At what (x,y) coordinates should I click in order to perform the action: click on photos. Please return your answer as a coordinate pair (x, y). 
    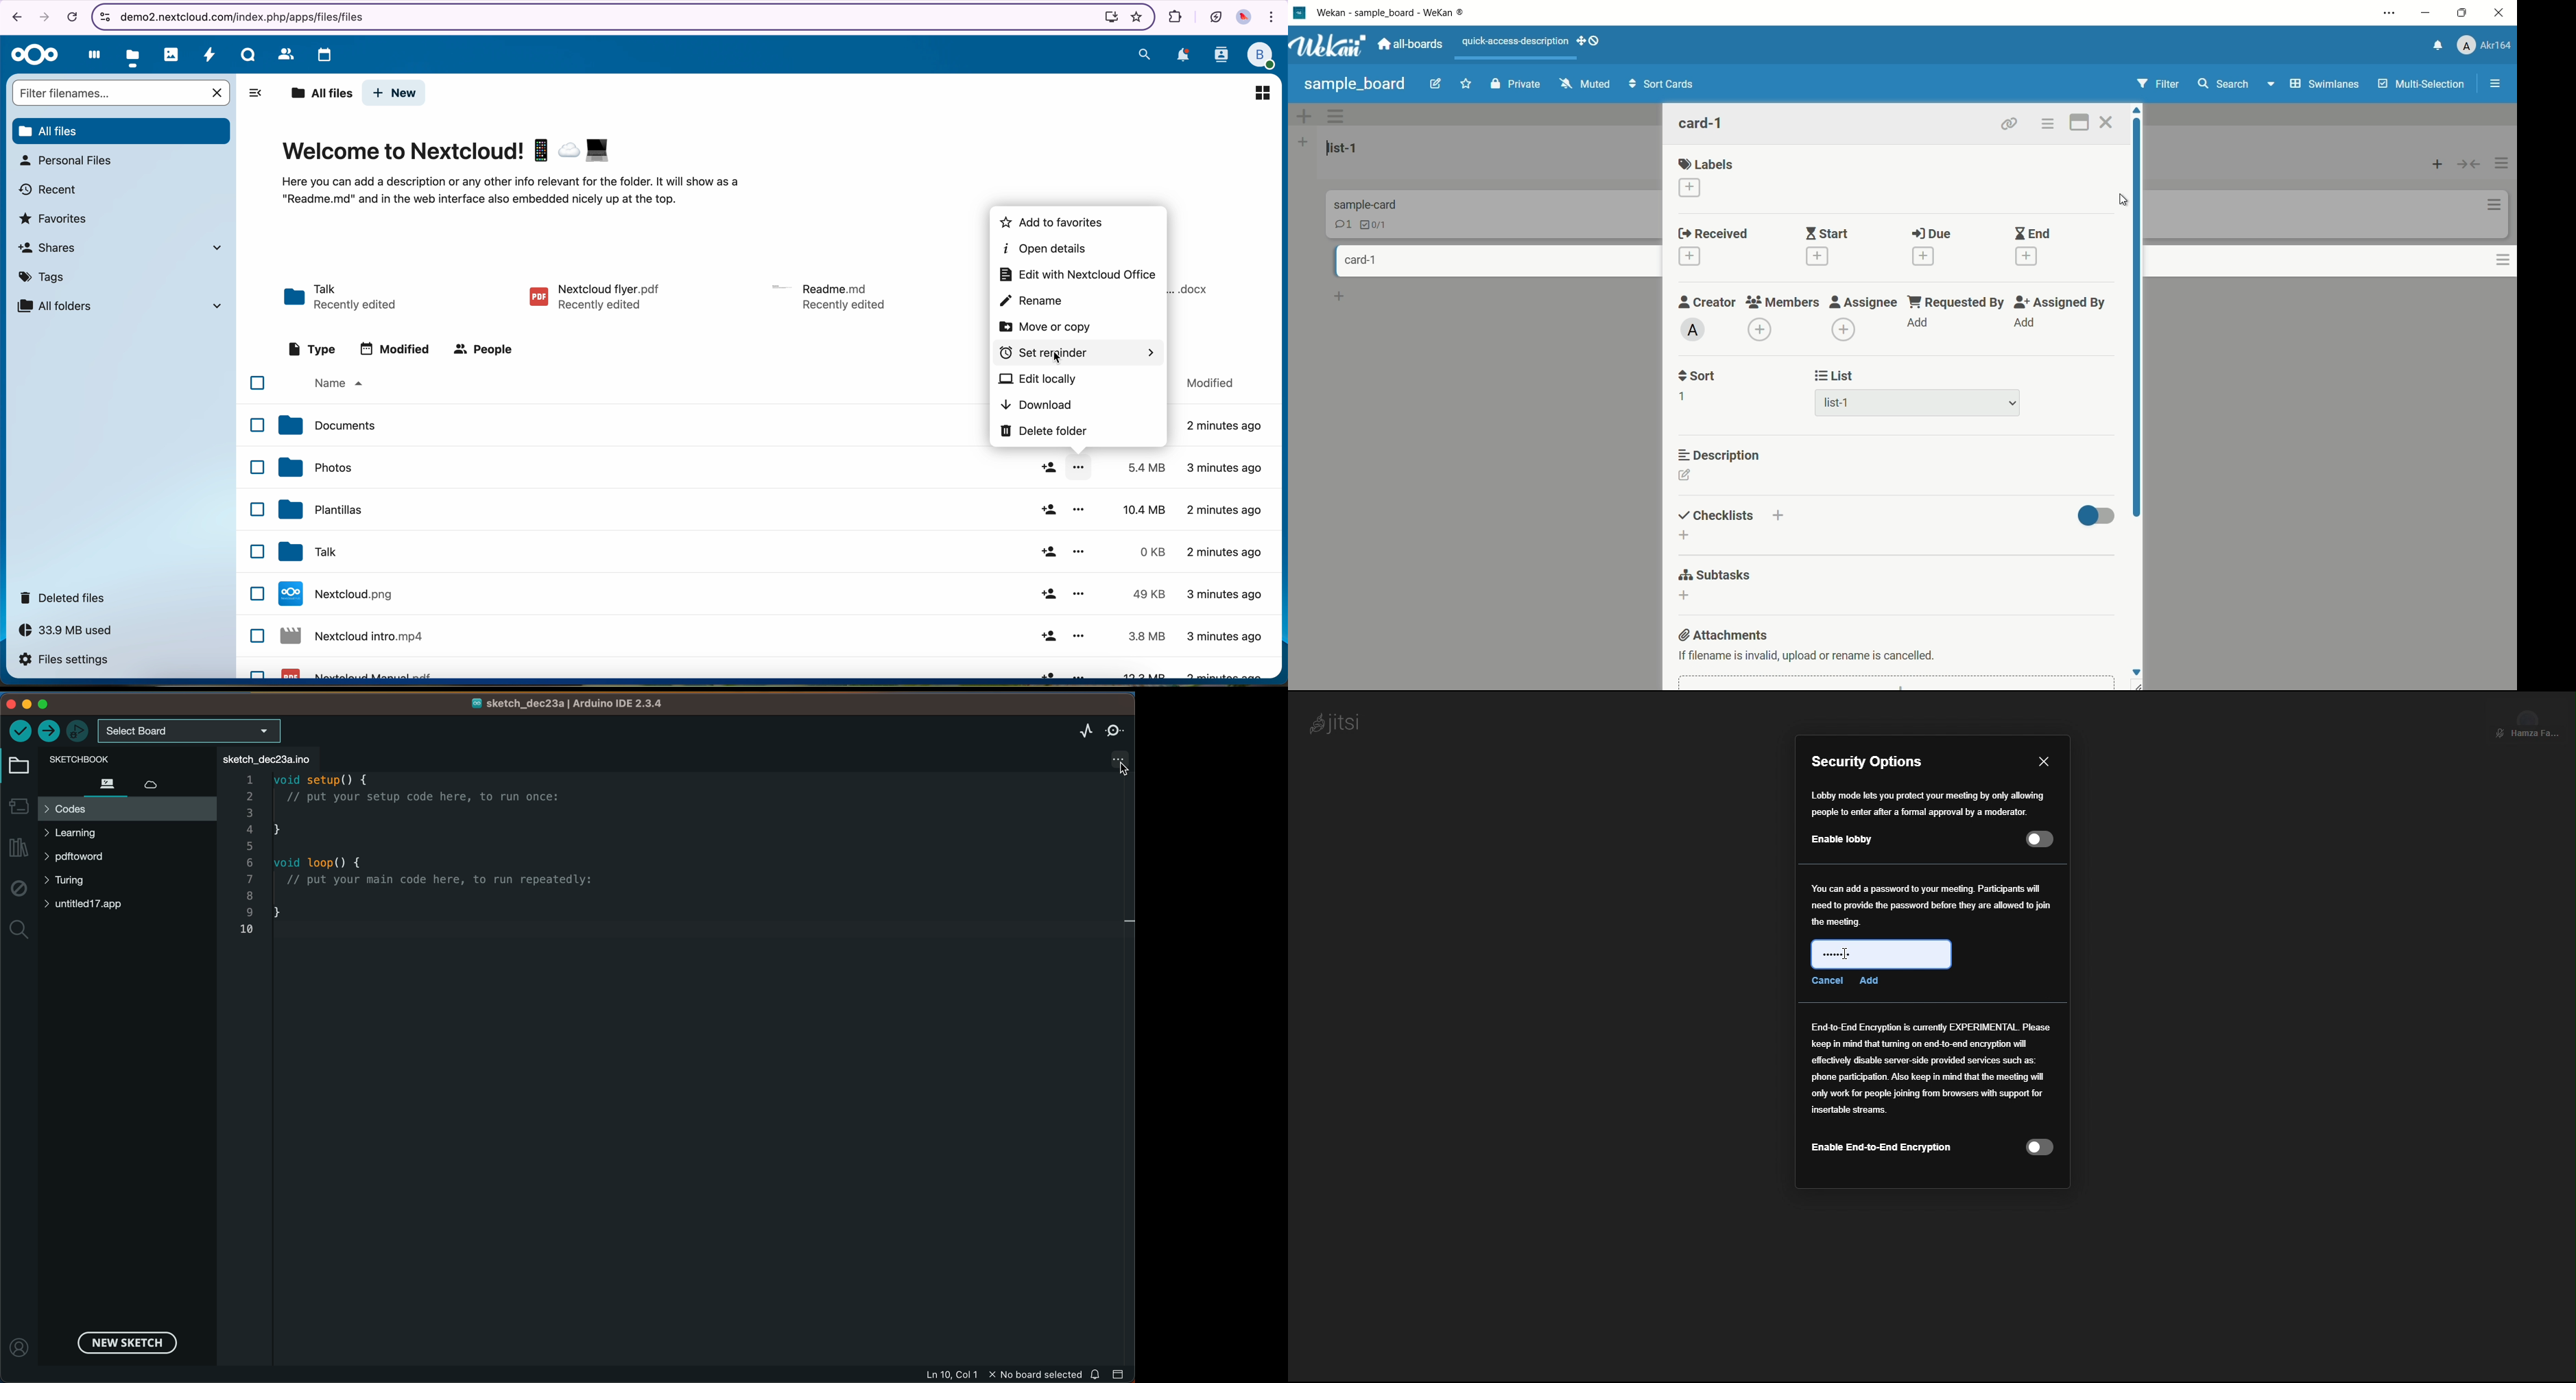
    Looking at the image, I should click on (316, 468).